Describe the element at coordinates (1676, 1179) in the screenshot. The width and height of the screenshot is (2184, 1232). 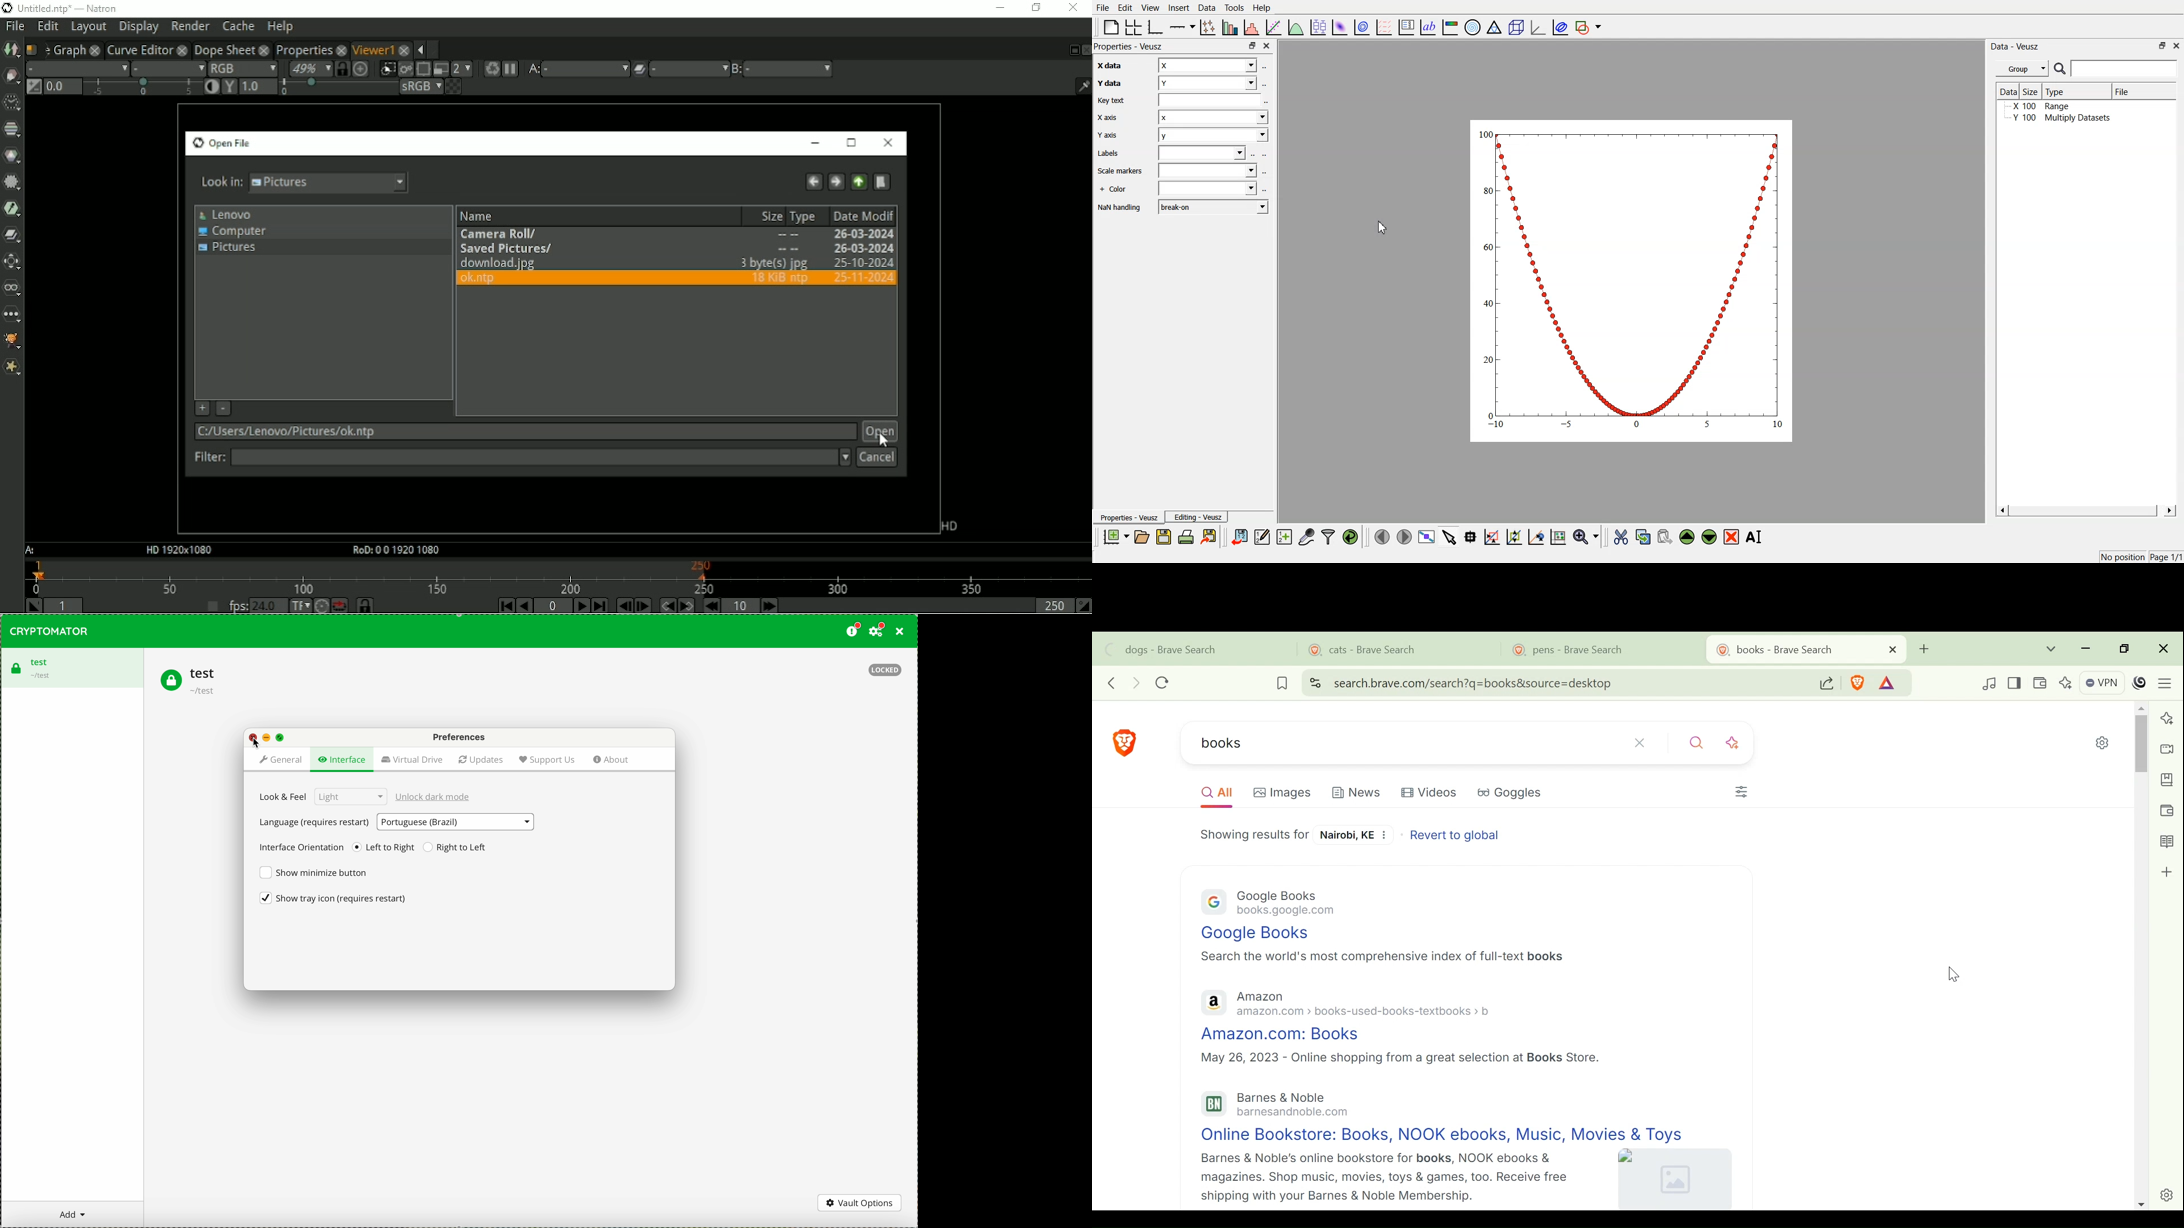
I see `Image` at that location.